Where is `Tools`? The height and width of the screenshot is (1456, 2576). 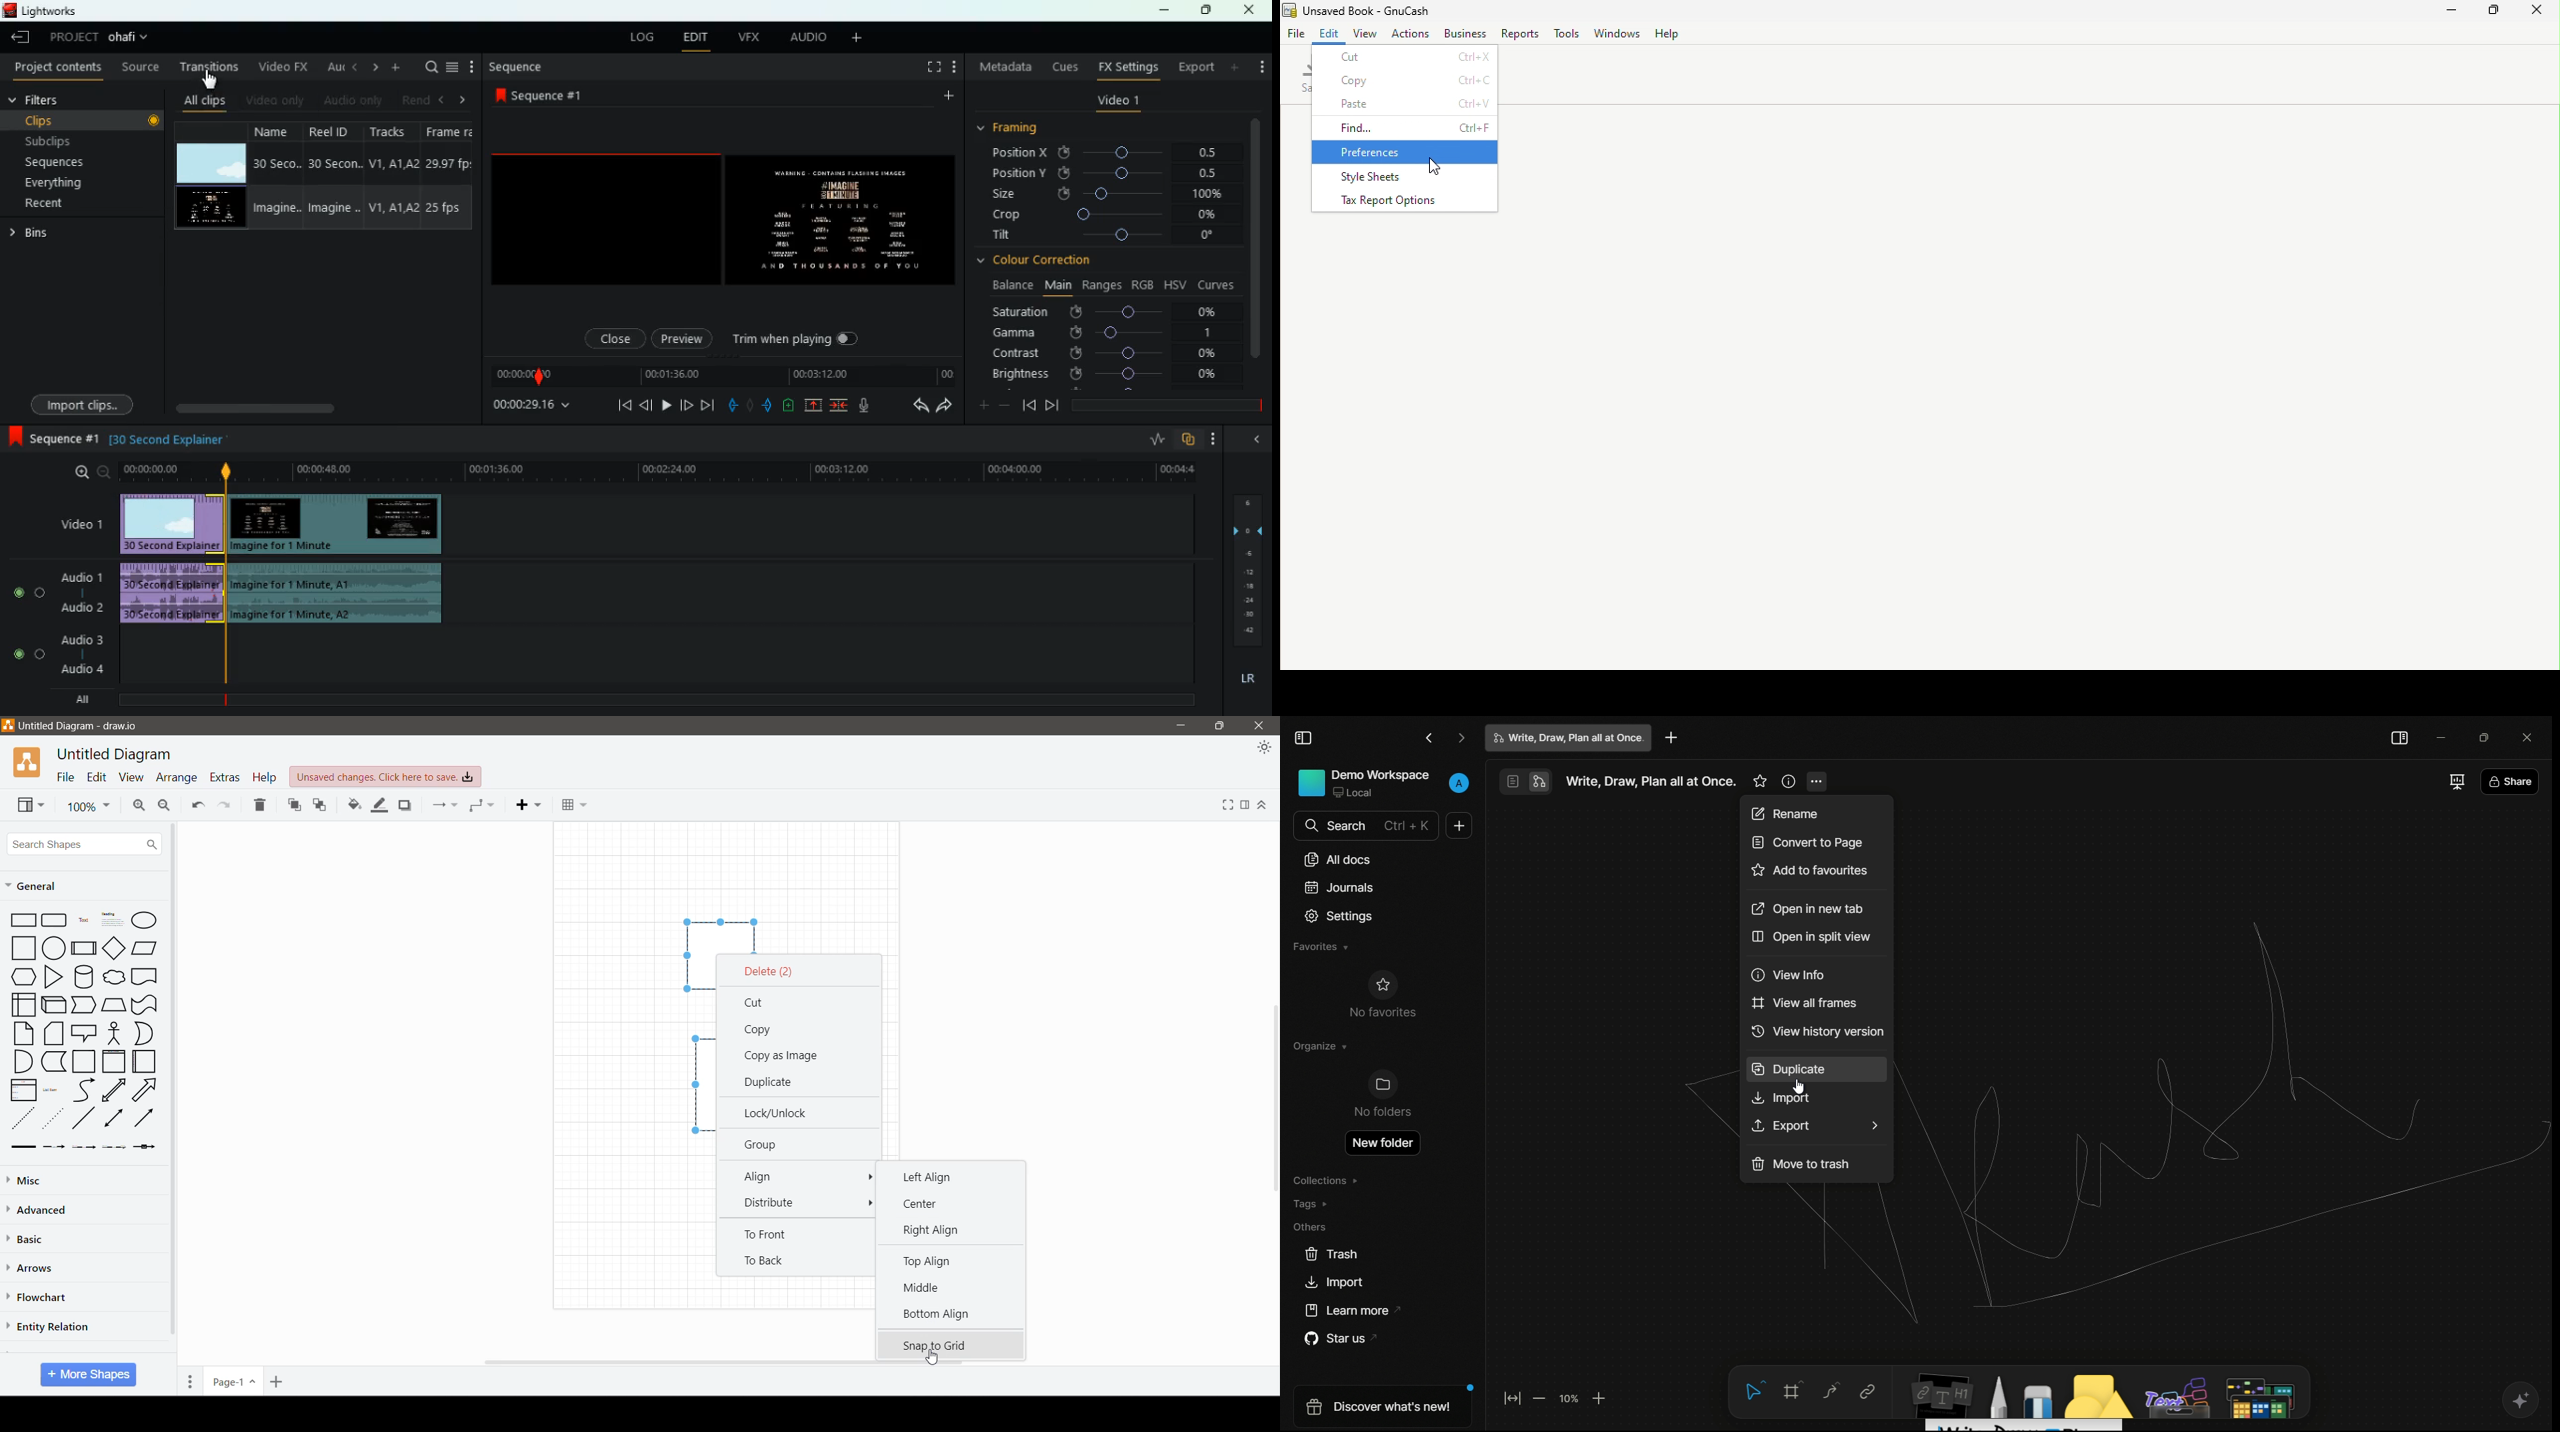
Tools is located at coordinates (1566, 34).